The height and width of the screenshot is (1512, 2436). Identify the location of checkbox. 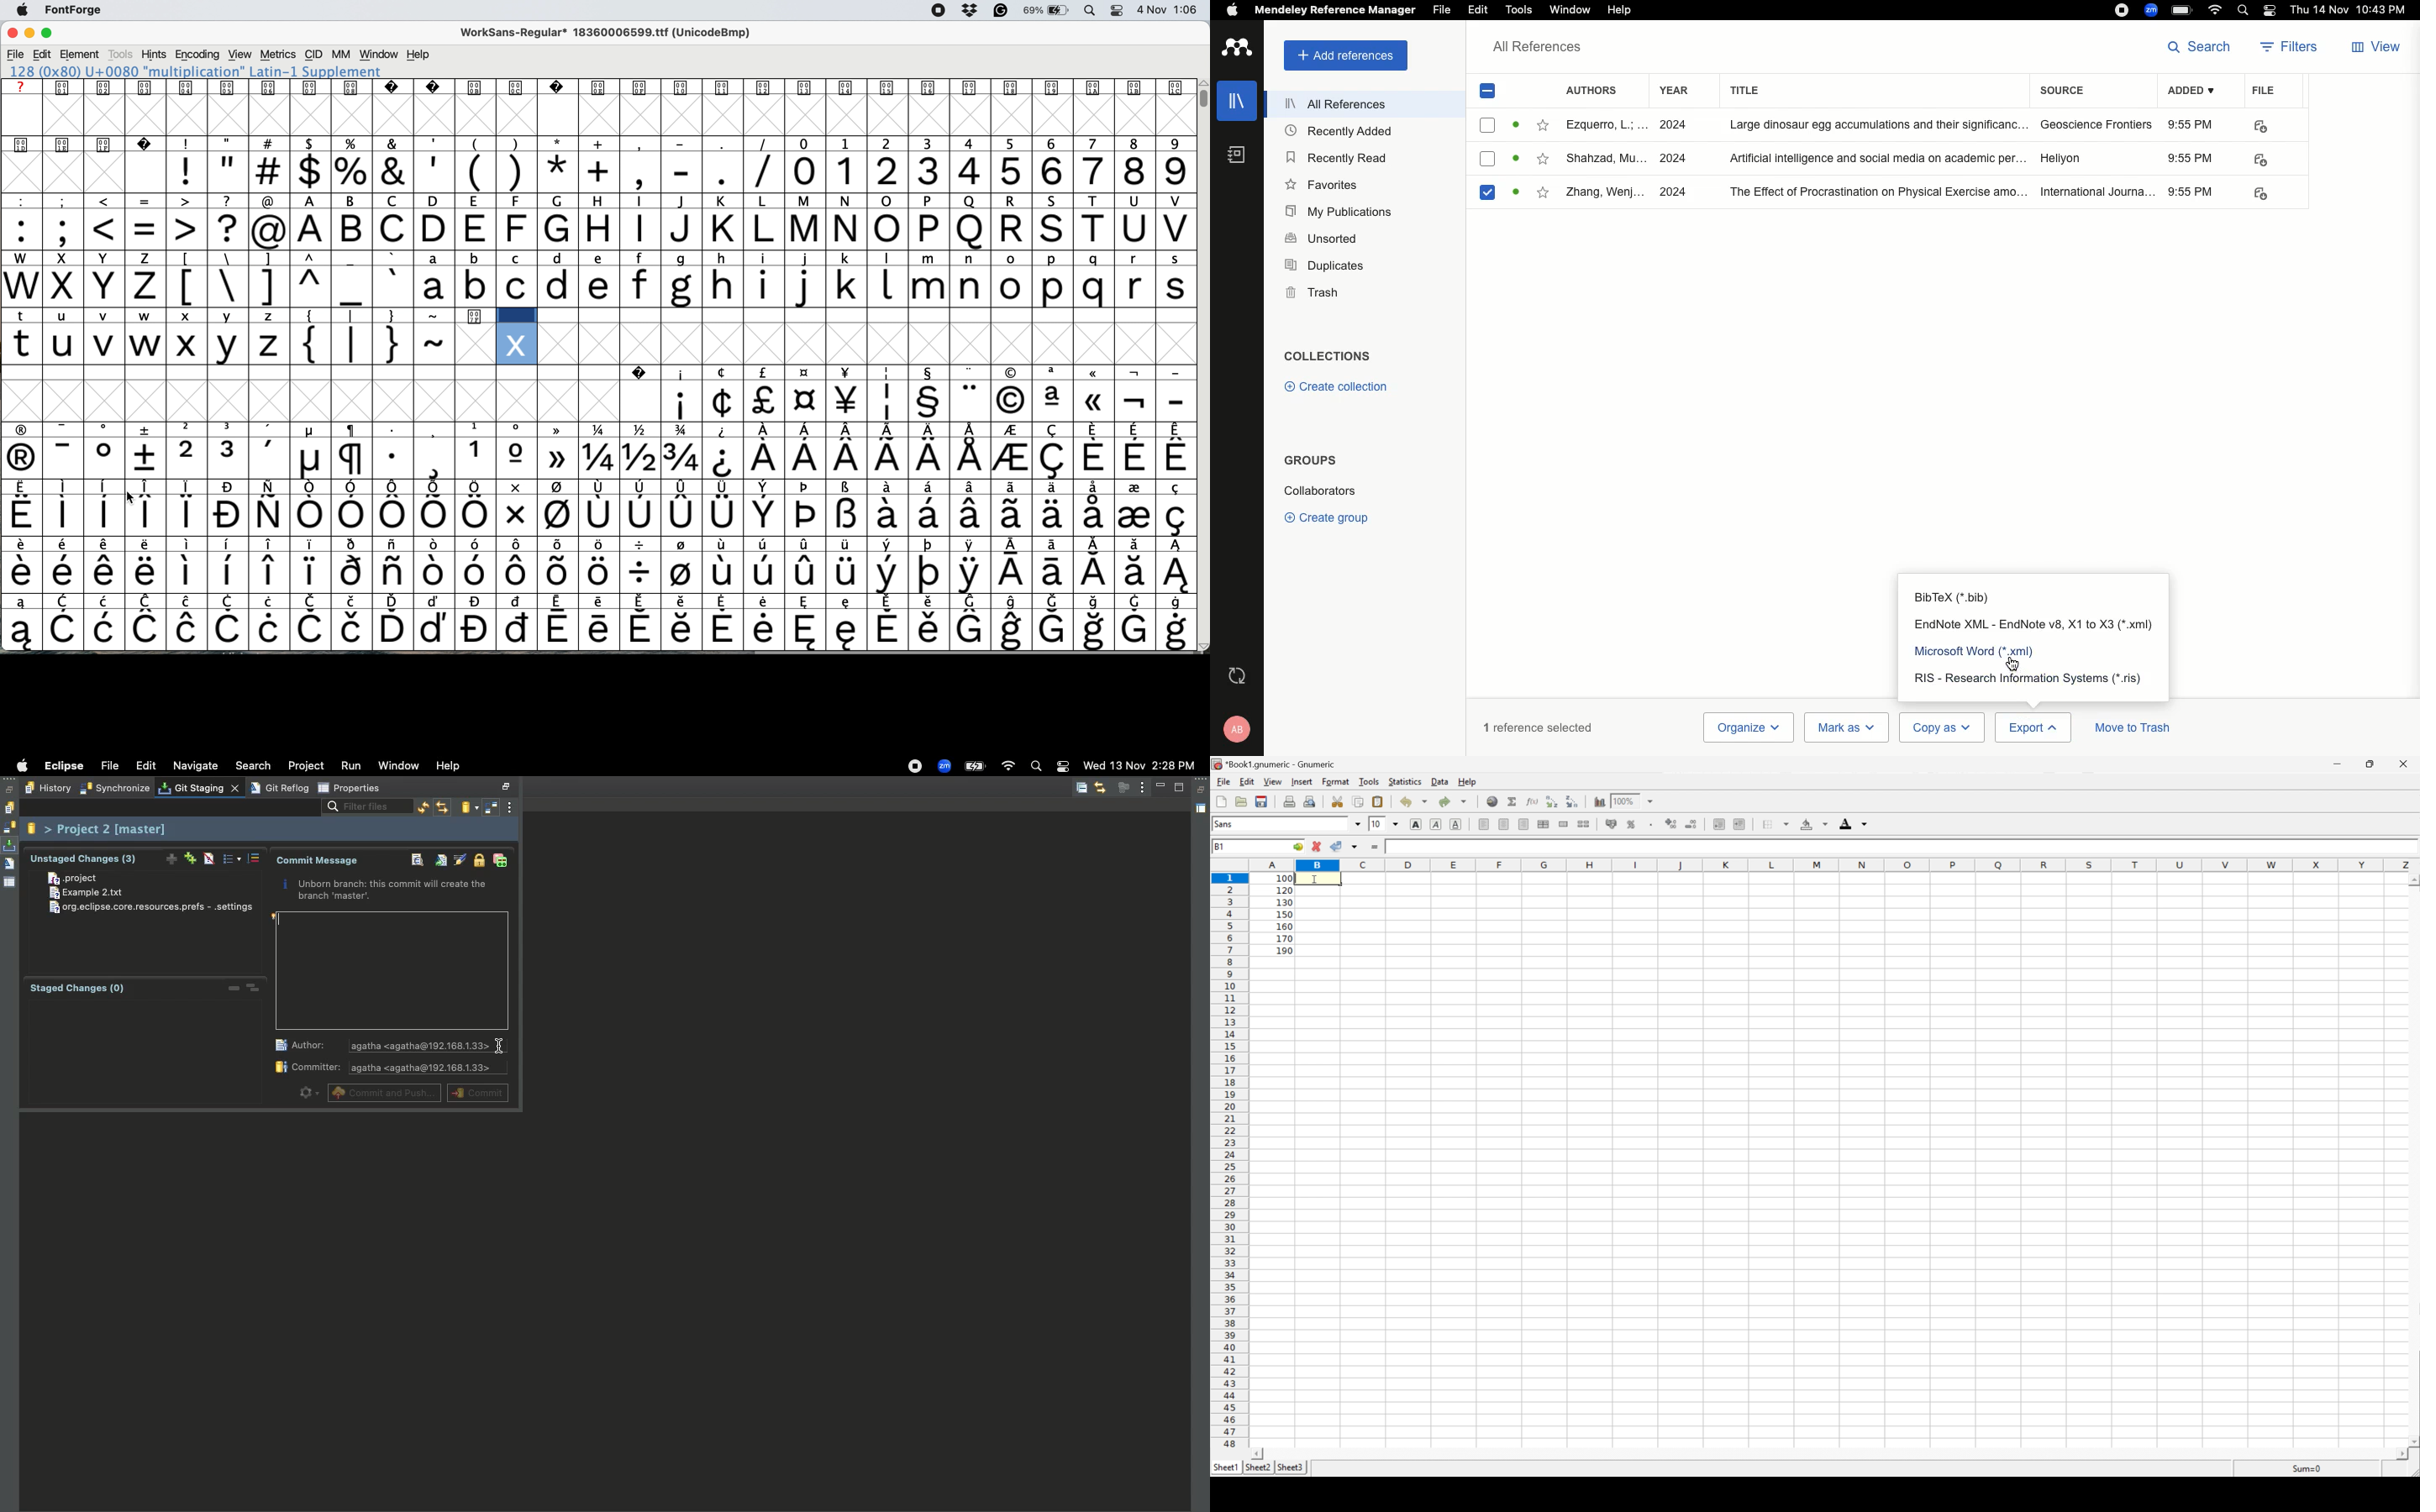
(1487, 160).